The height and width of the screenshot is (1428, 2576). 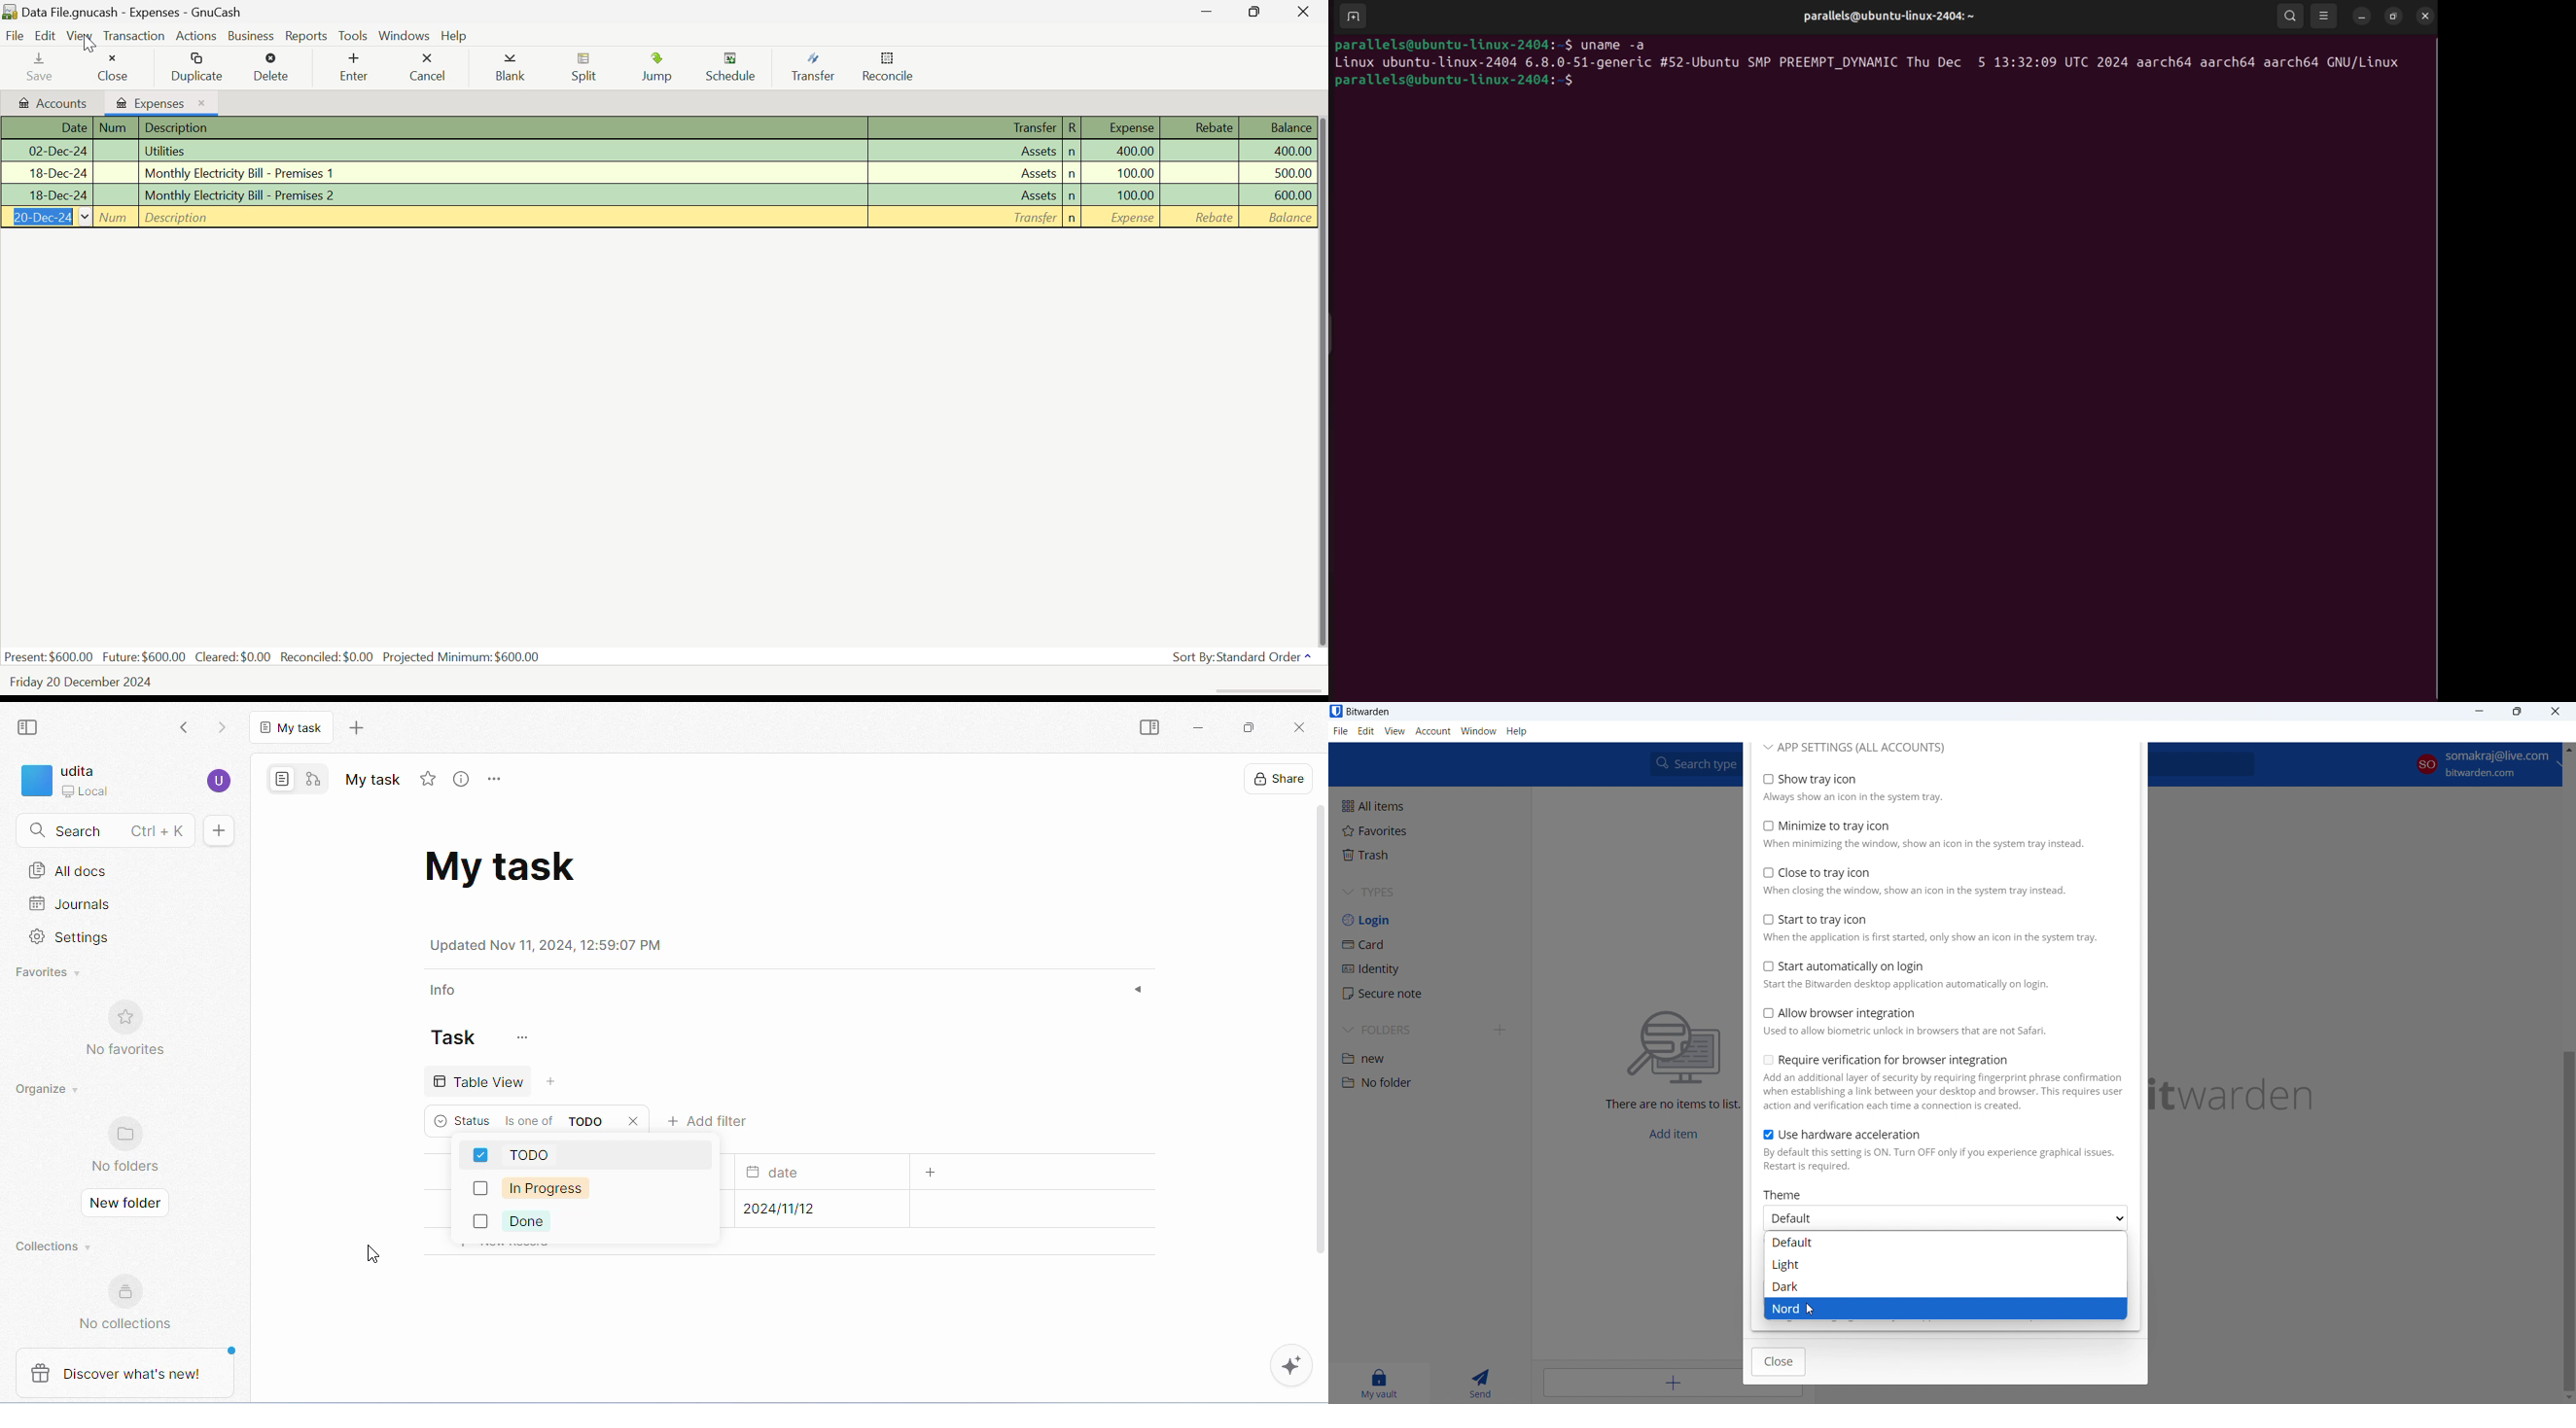 What do you see at coordinates (1298, 728) in the screenshot?
I see `close` at bounding box center [1298, 728].